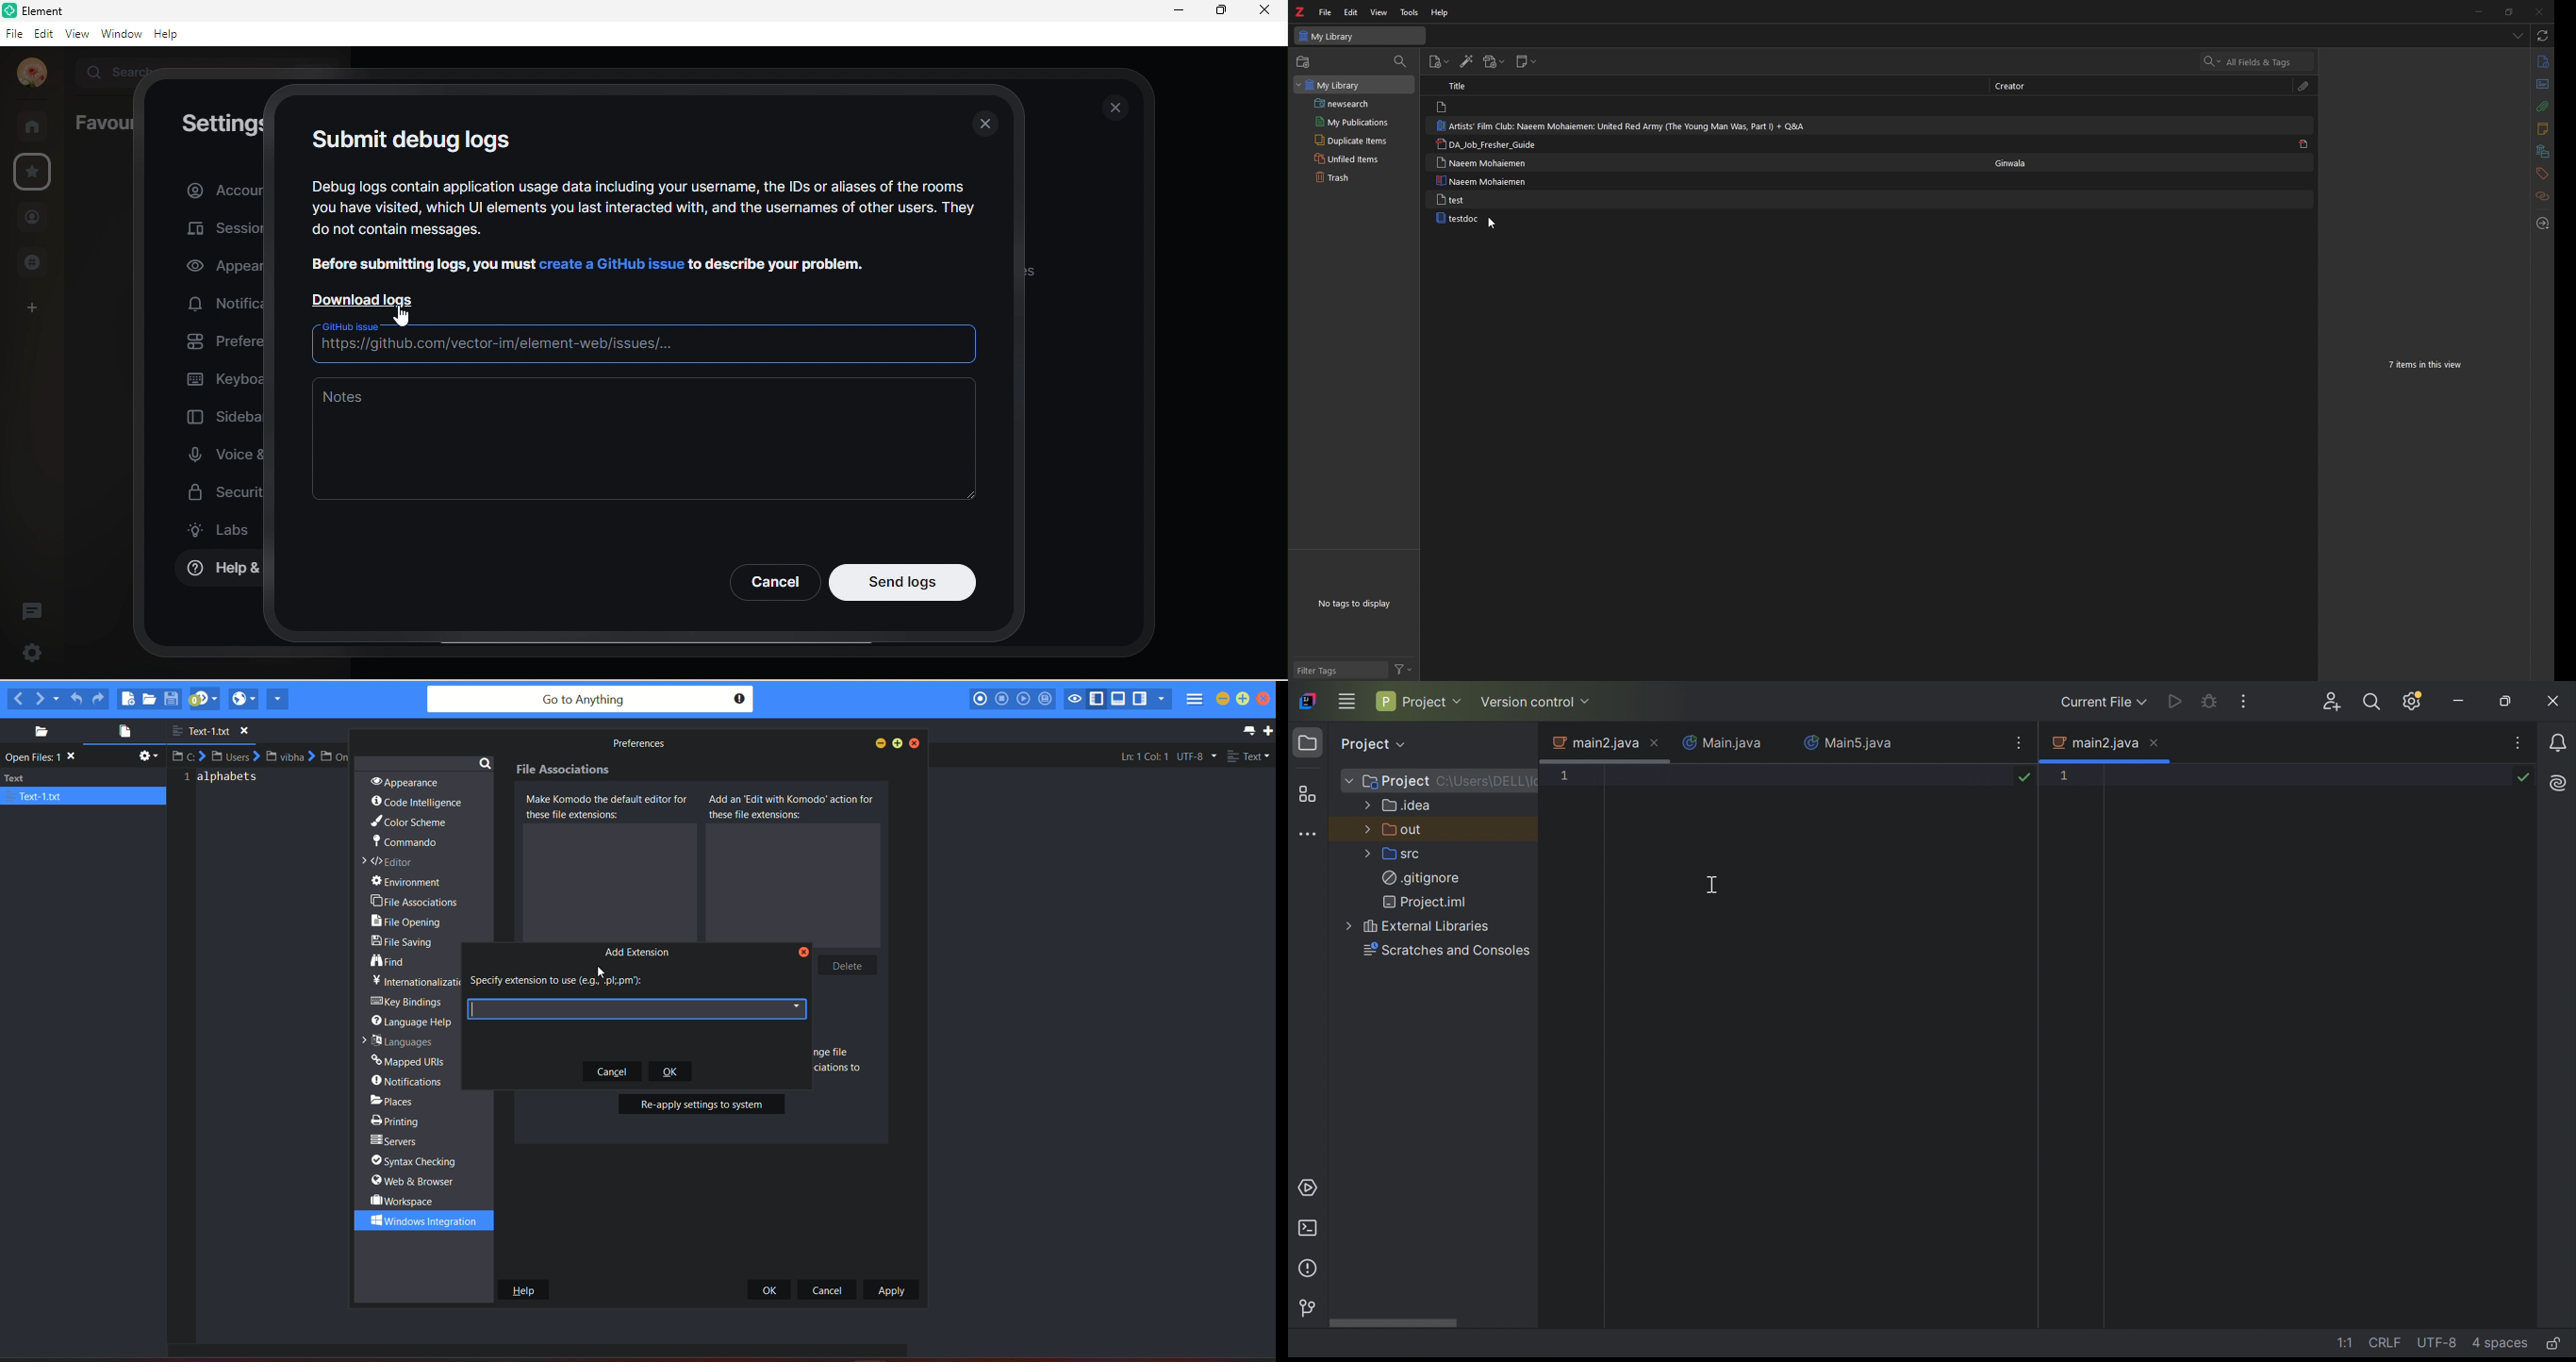 The height and width of the screenshot is (1372, 2576). I want to click on test, so click(1455, 199).